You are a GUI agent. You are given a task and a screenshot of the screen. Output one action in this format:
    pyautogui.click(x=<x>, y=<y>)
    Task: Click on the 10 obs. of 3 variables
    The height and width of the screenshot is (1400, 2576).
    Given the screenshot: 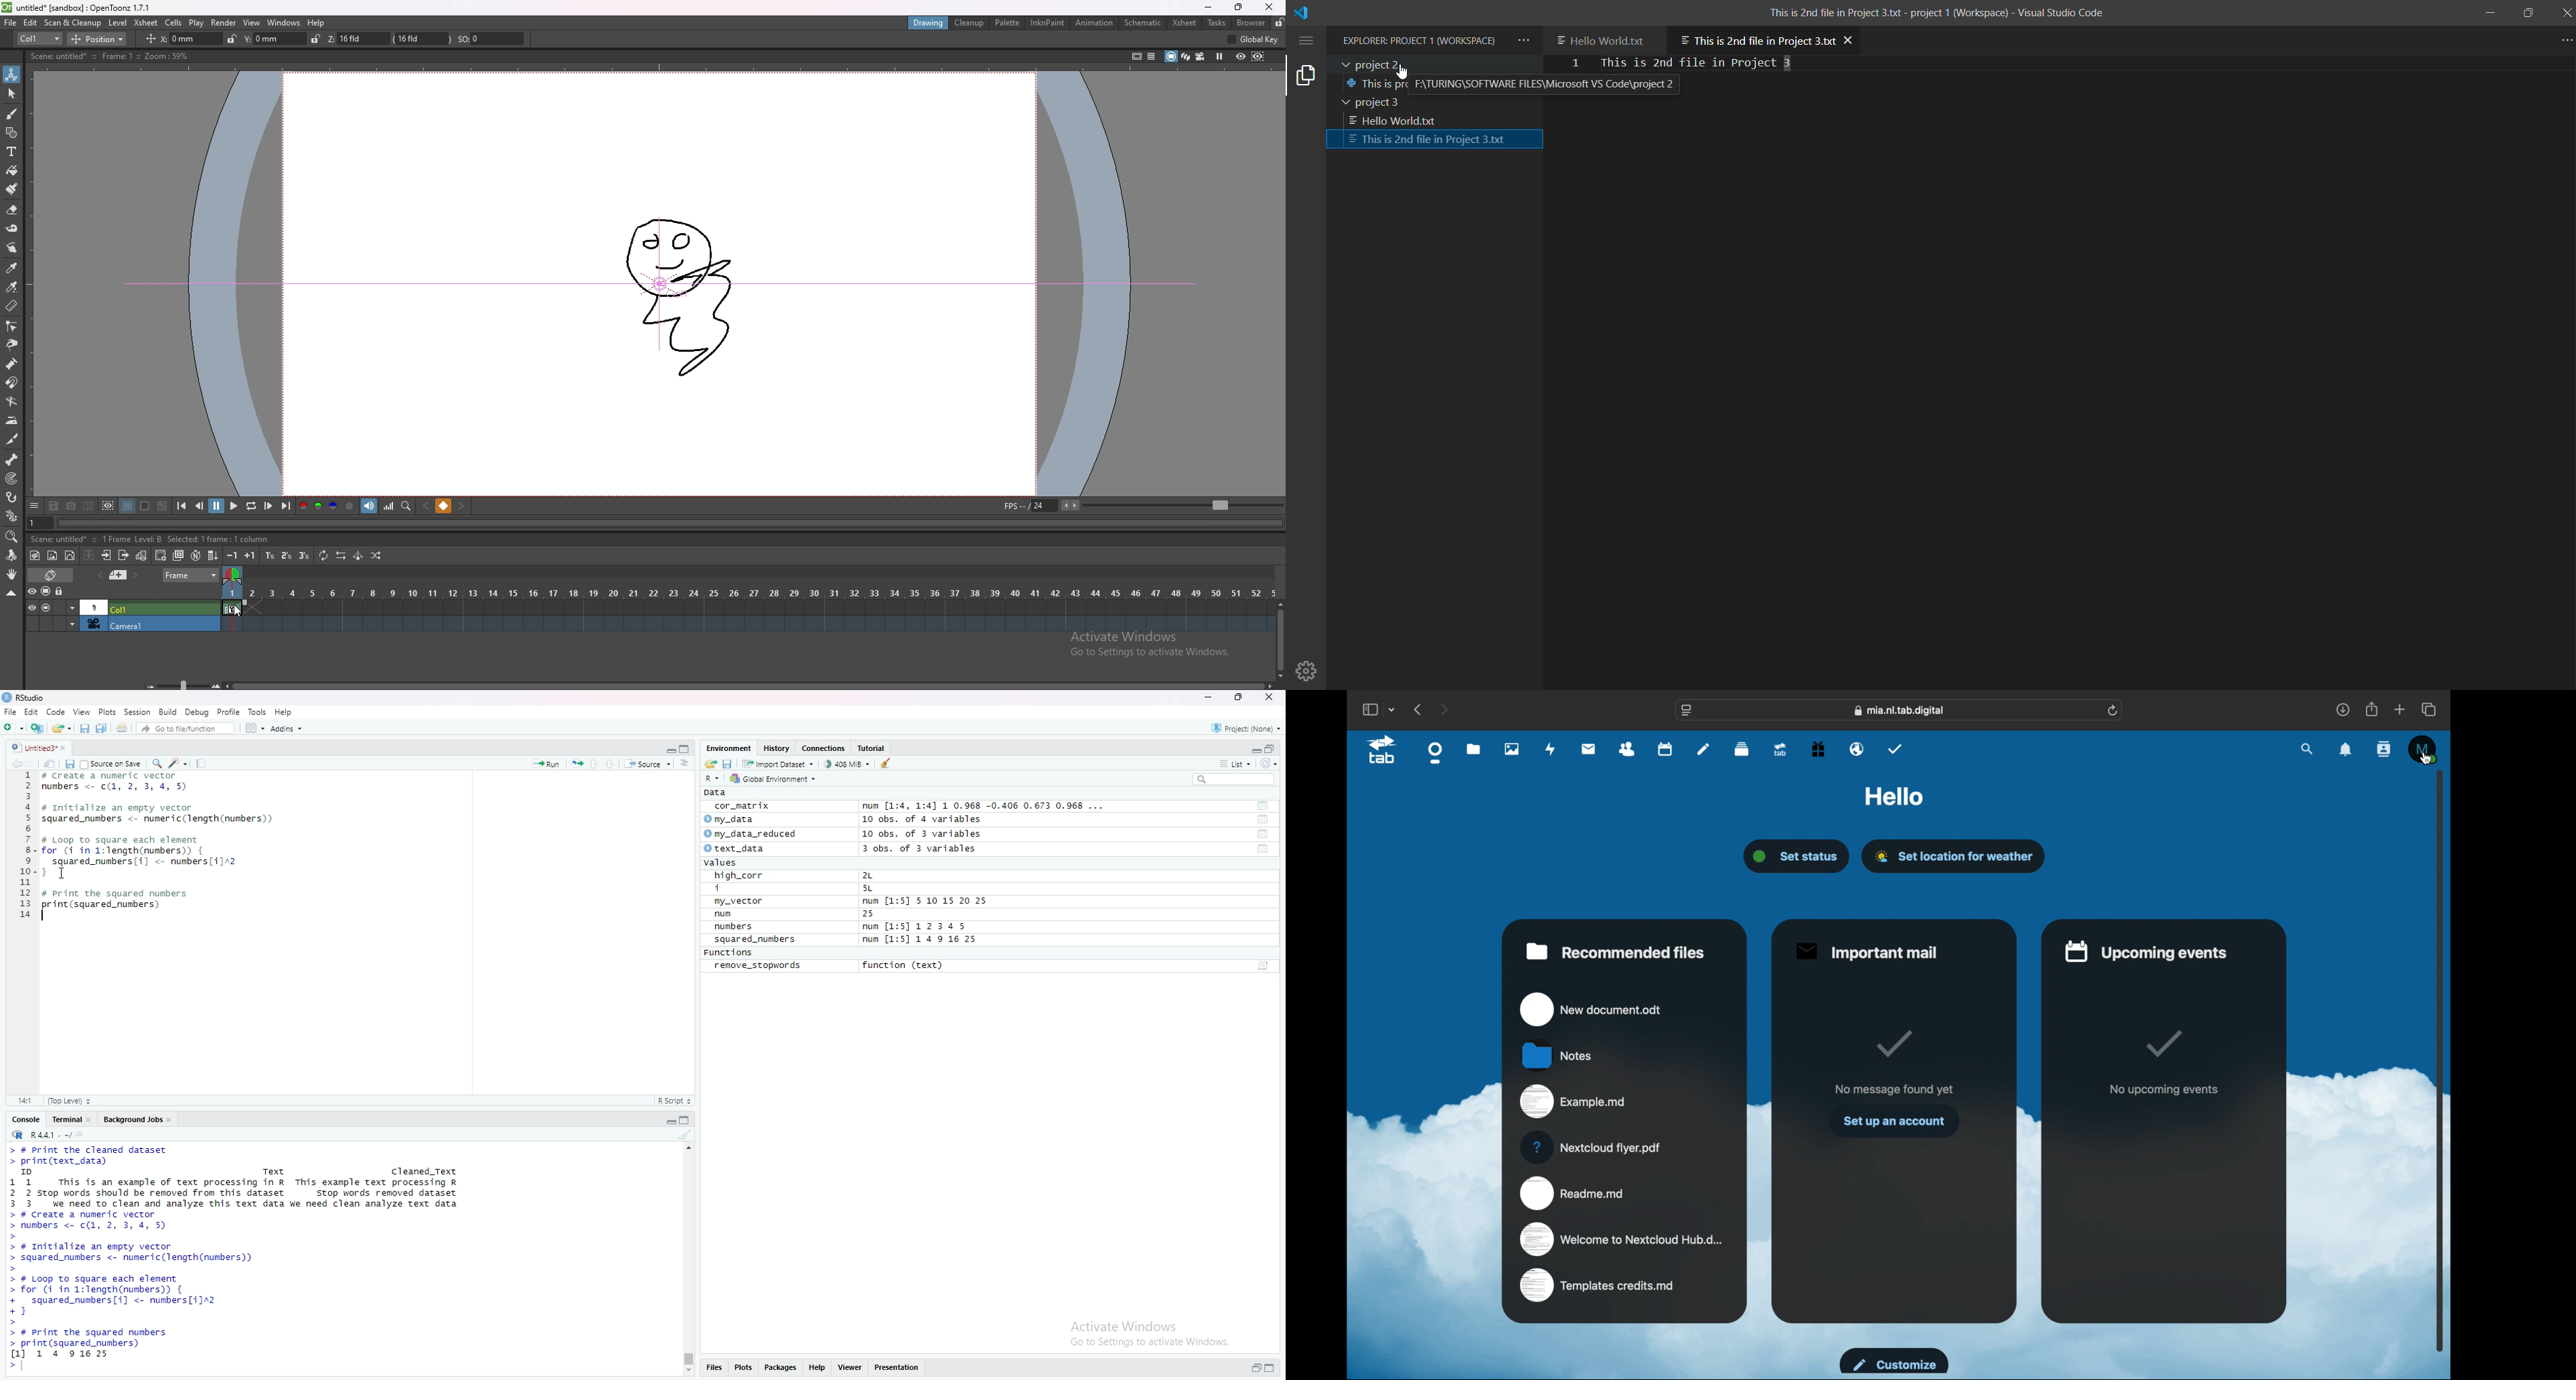 What is the action you would take?
    pyautogui.click(x=922, y=834)
    